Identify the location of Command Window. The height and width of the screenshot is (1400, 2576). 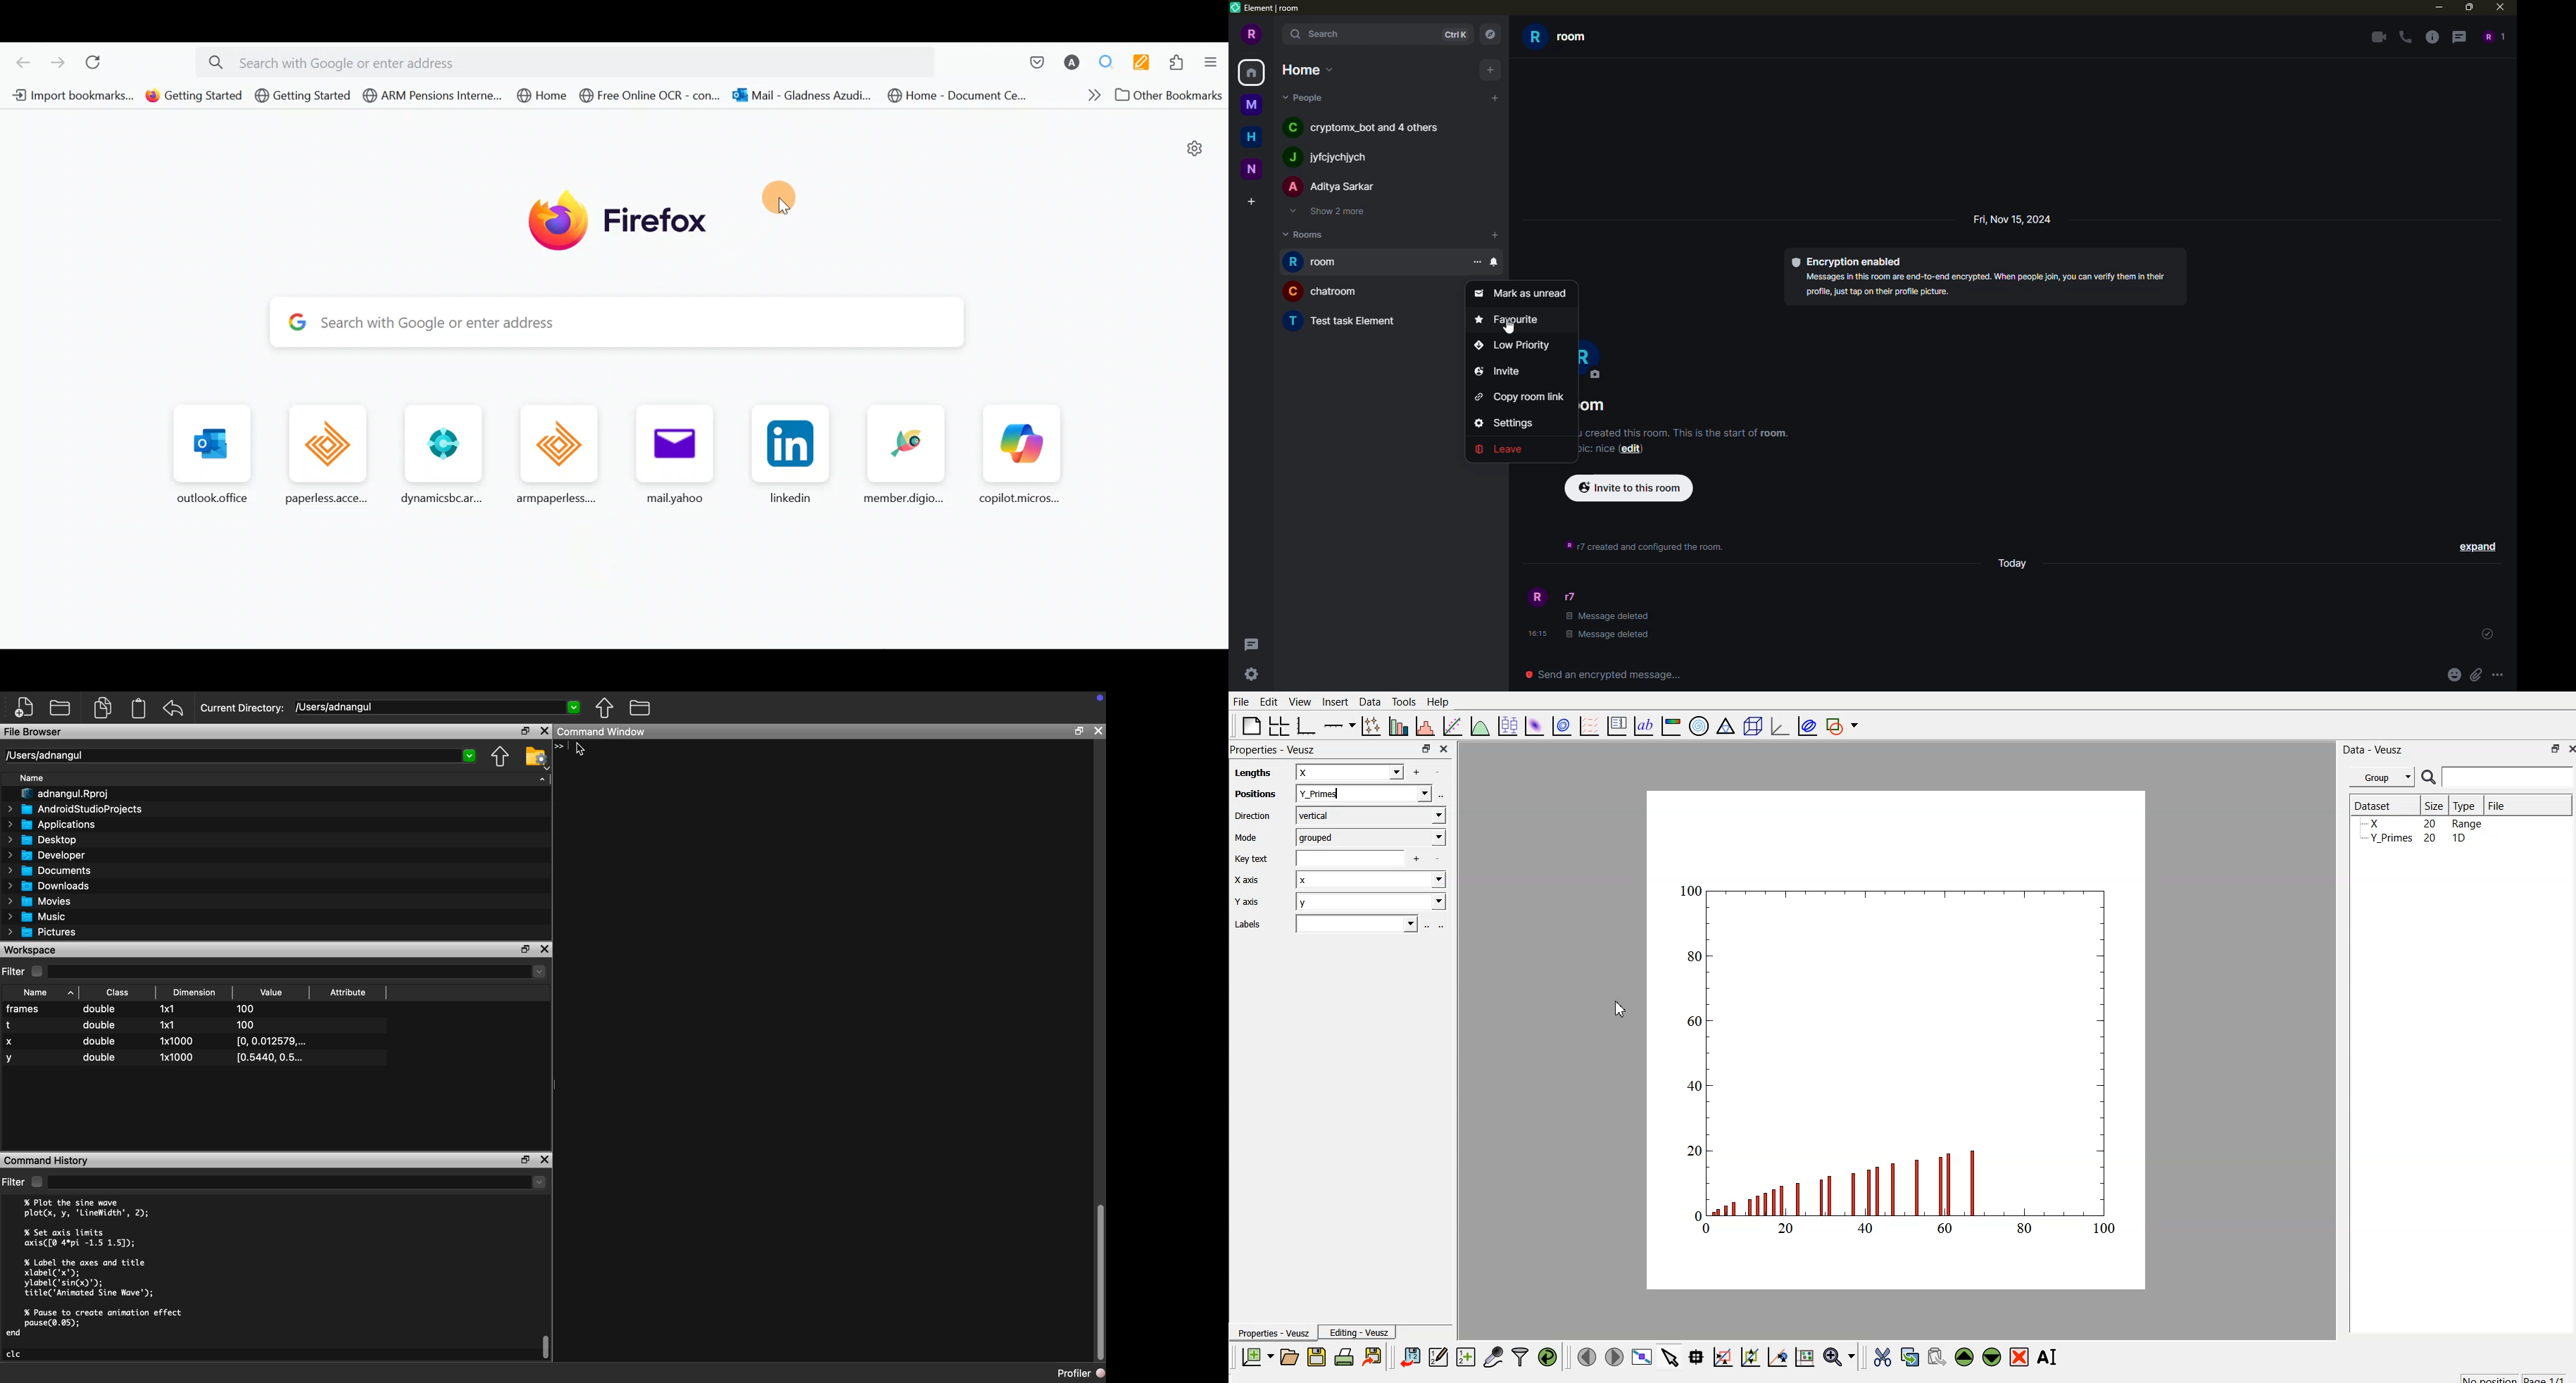
(603, 733).